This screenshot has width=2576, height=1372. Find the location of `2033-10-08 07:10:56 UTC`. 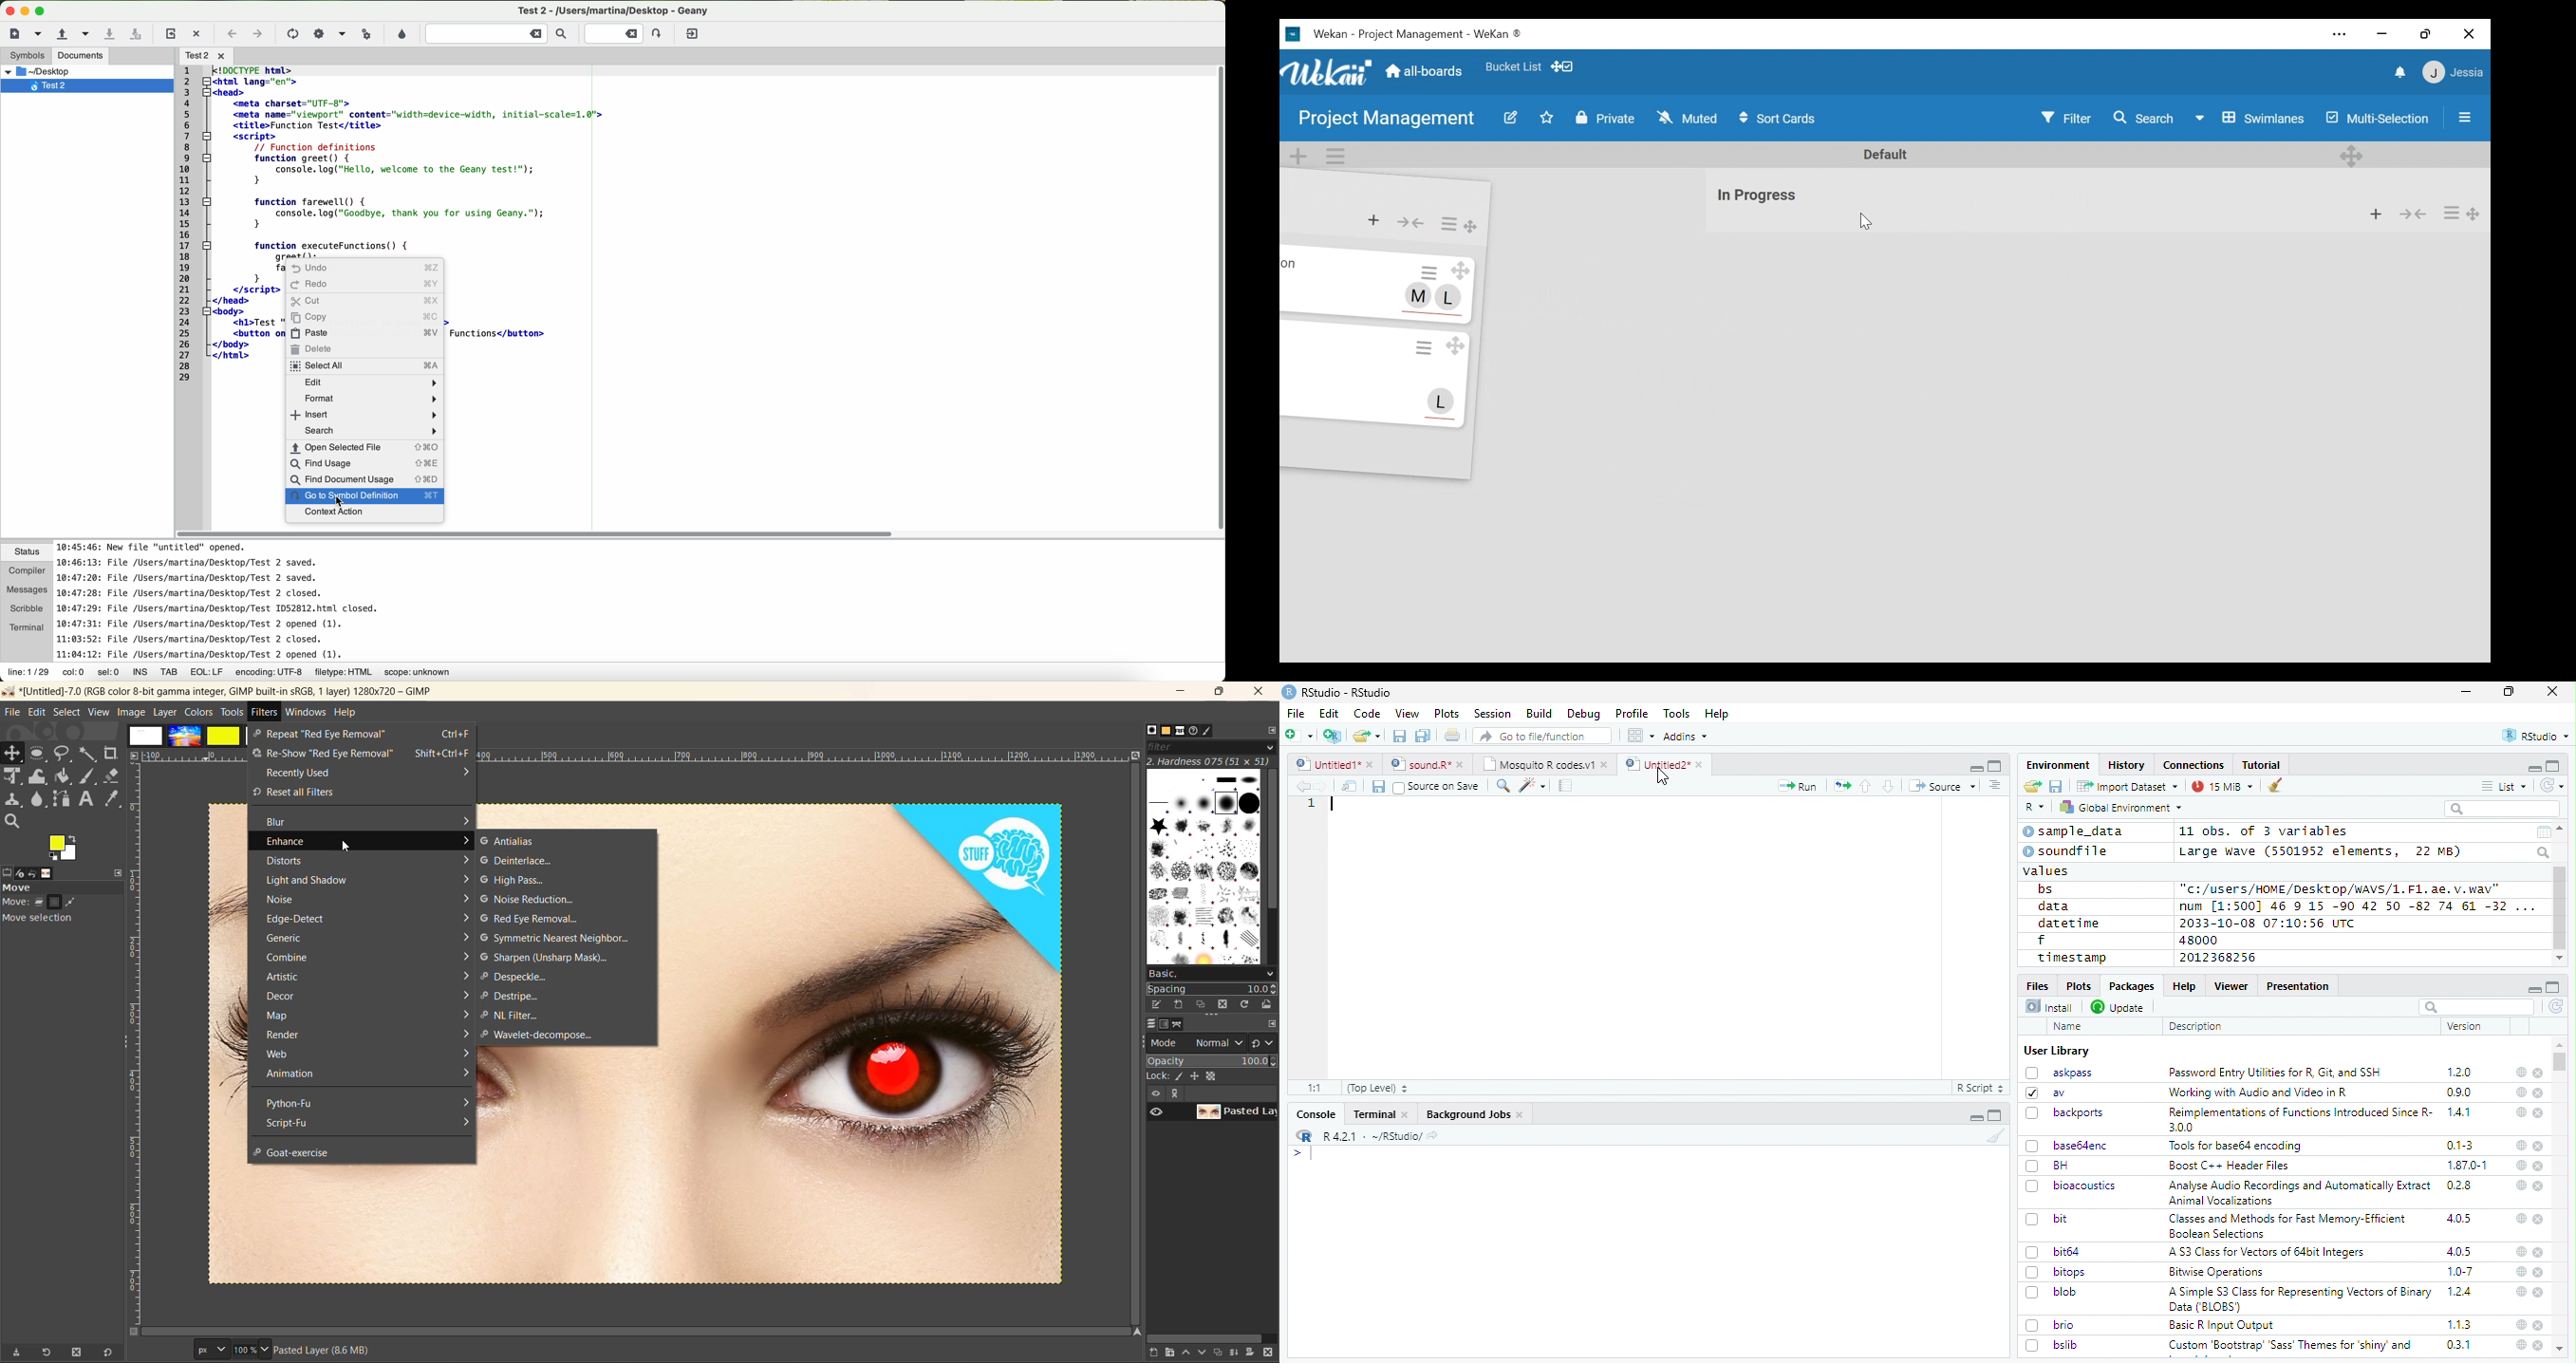

2033-10-08 07:10:56 UTC is located at coordinates (2268, 923).